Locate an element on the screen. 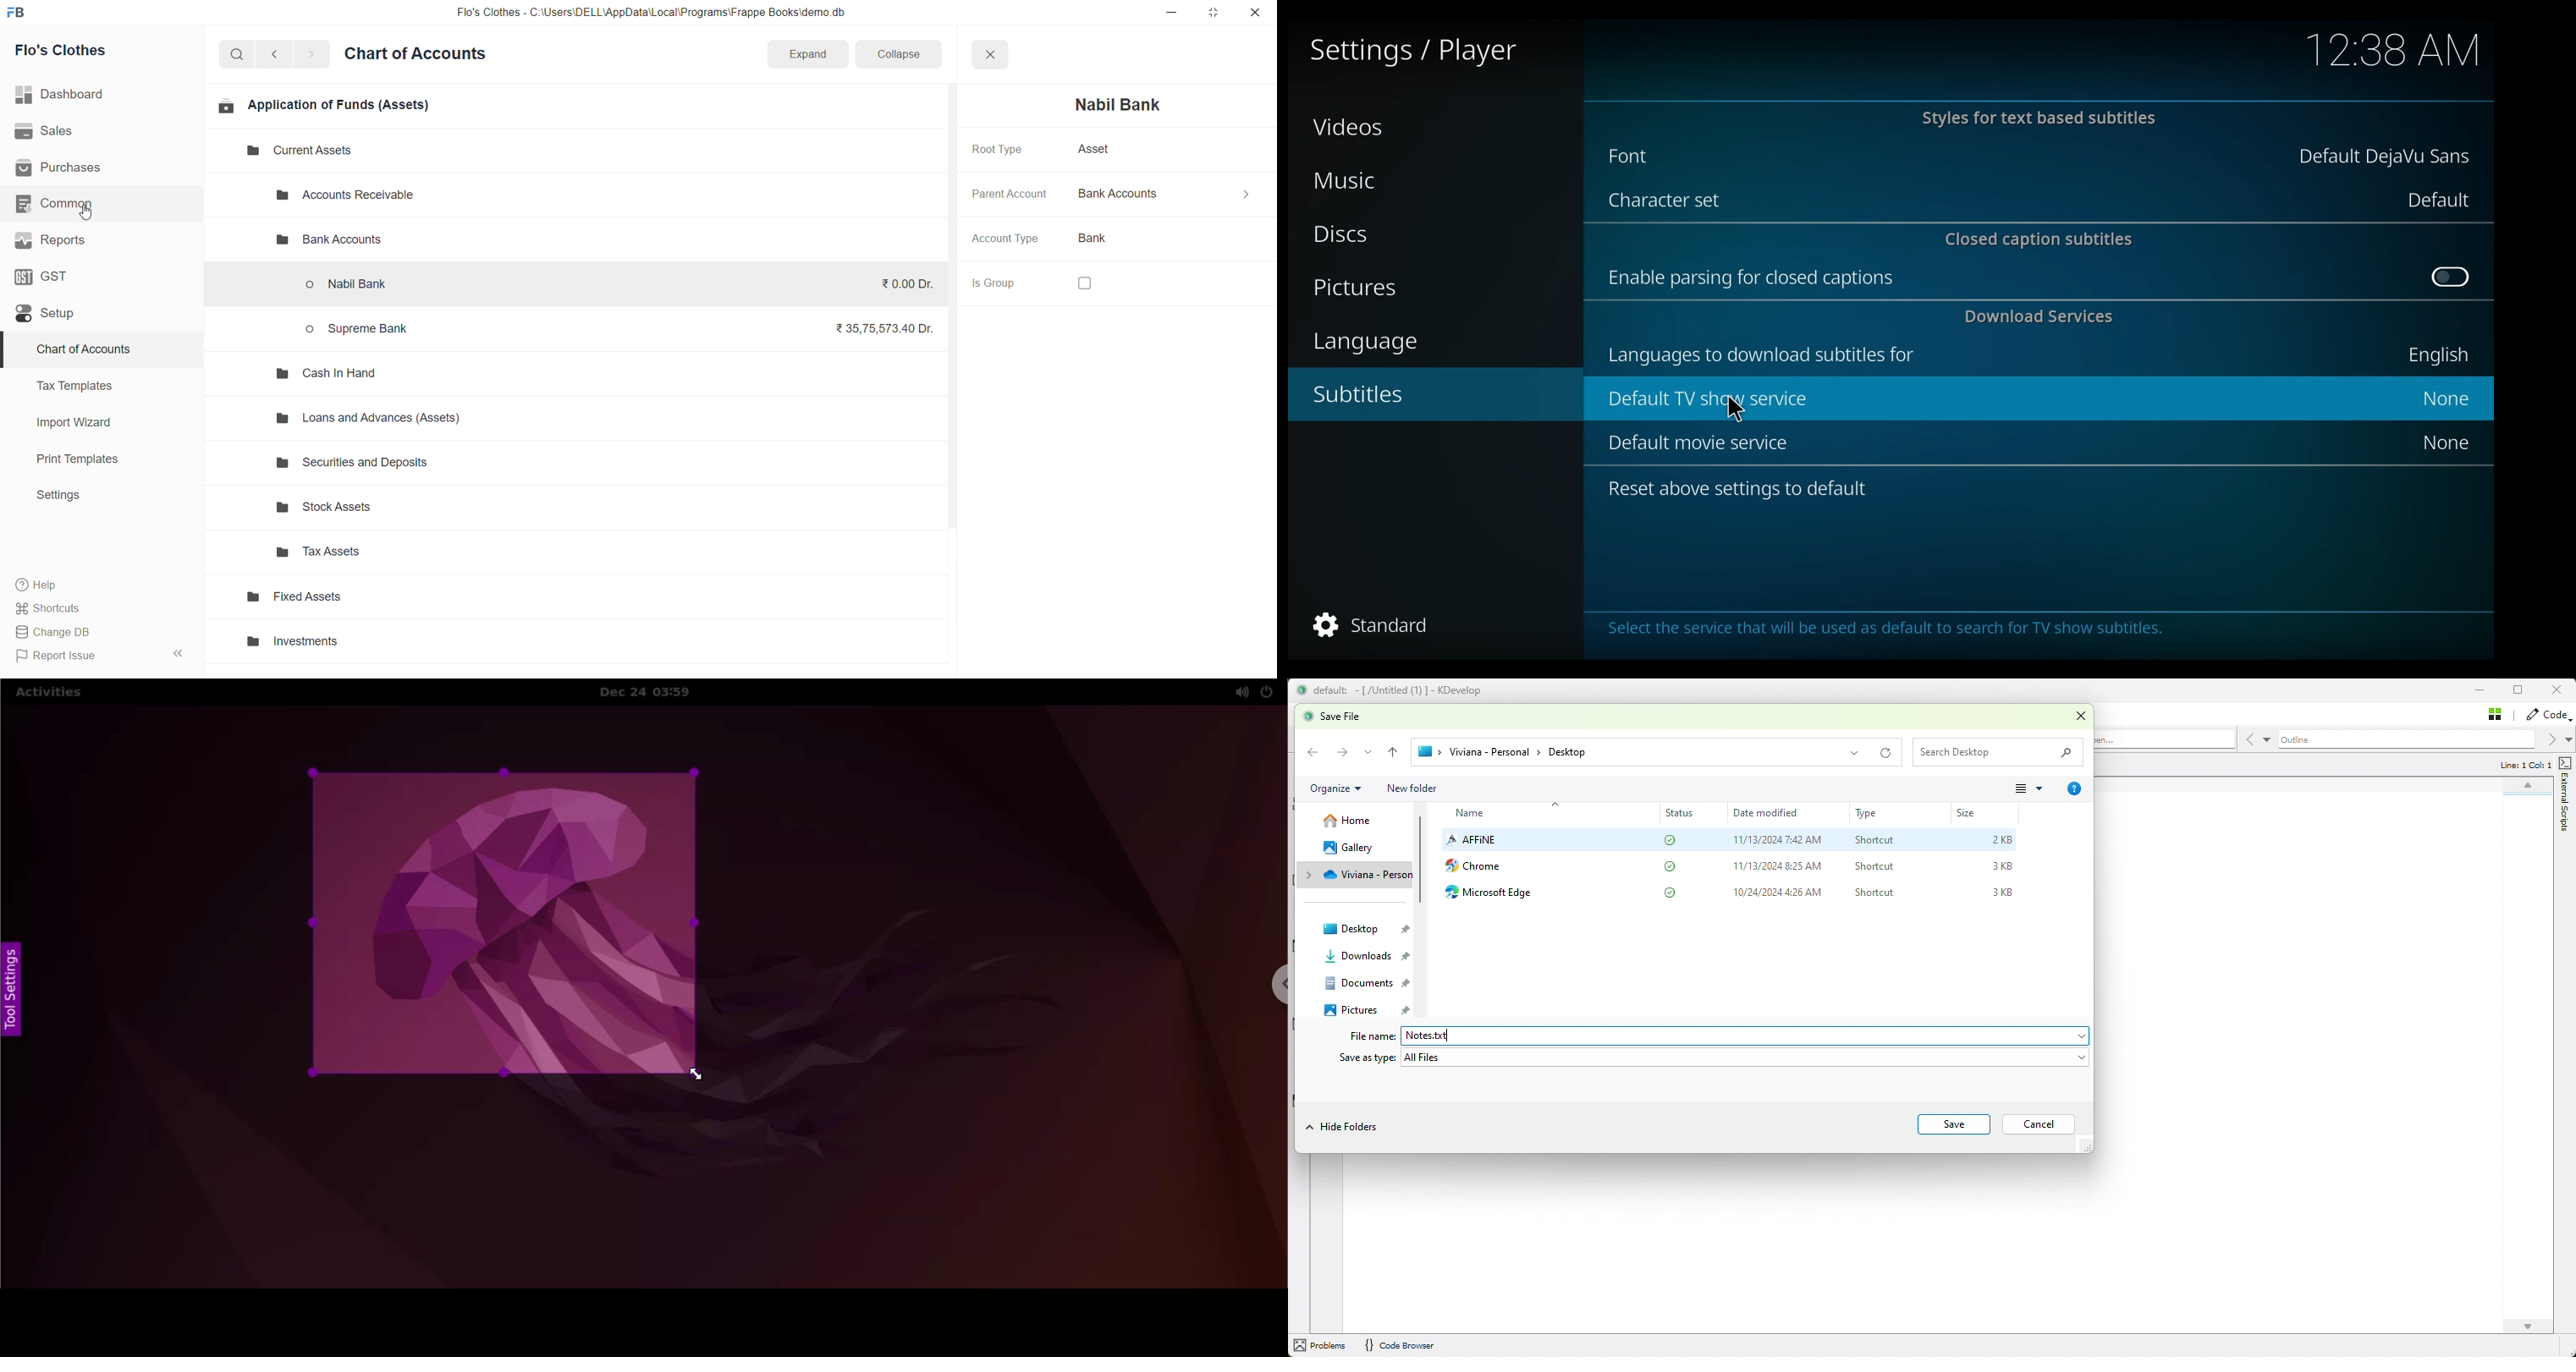 Image resolution: width=2576 pixels, height=1372 pixels. Application of Funds (Assets) is located at coordinates (324, 105).